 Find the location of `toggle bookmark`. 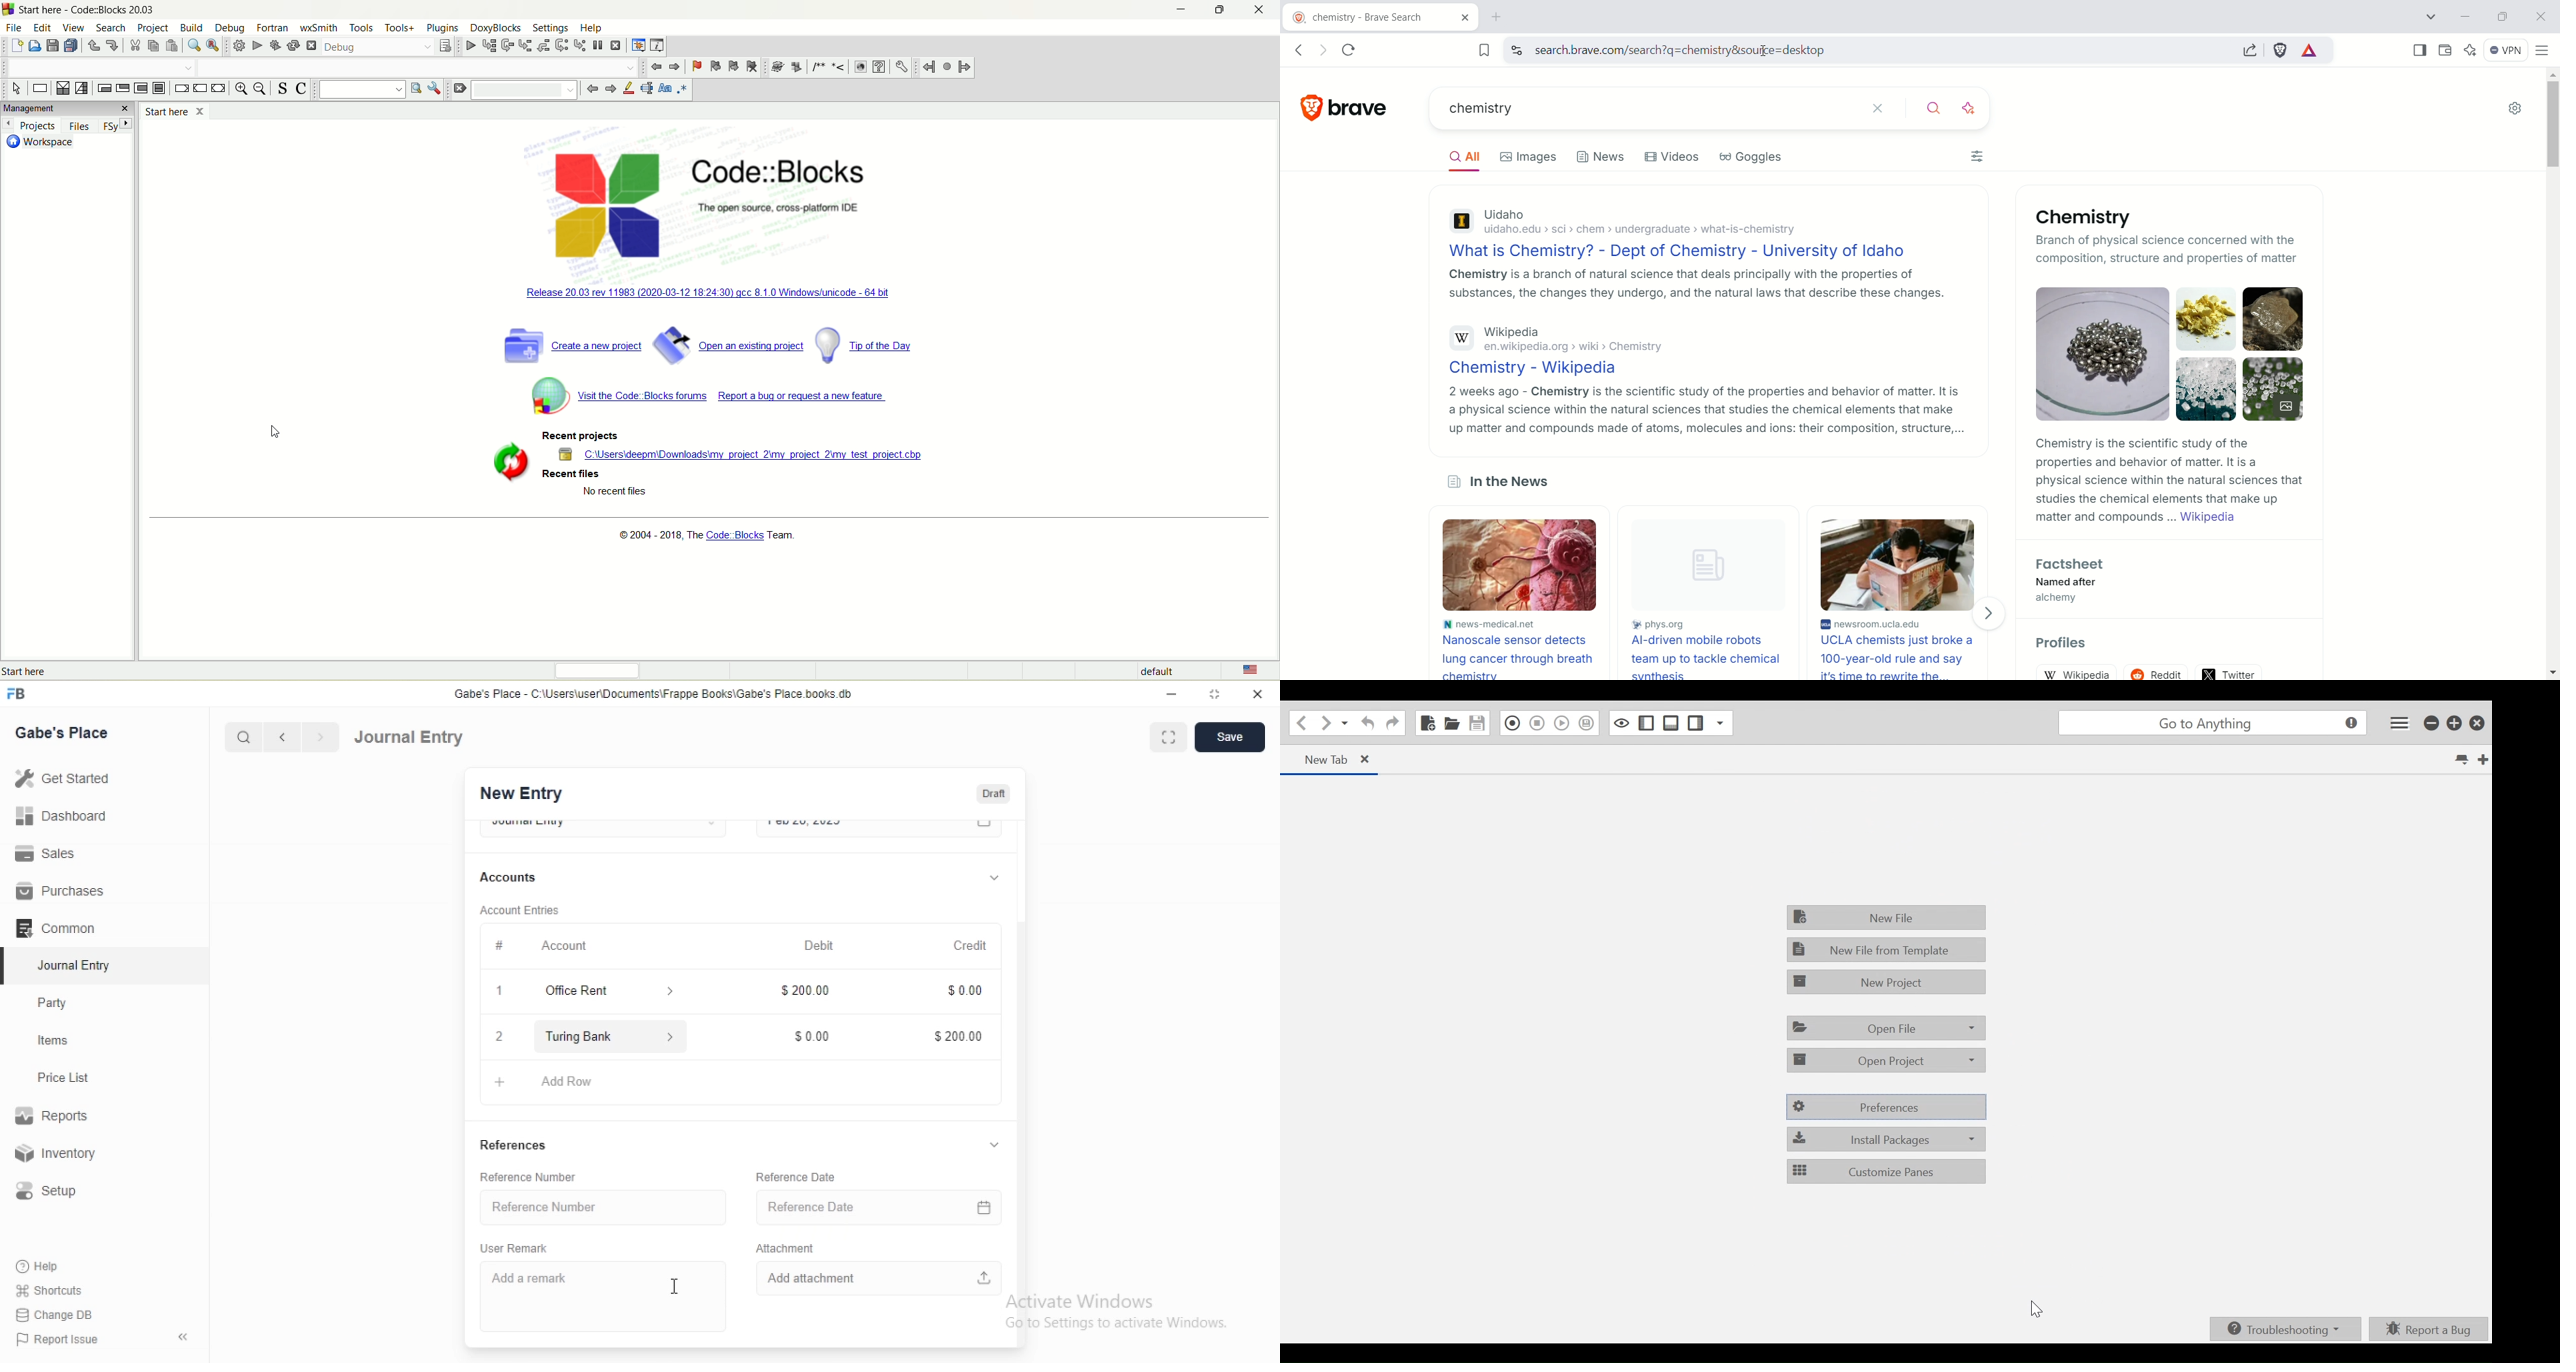

toggle bookmark is located at coordinates (695, 67).